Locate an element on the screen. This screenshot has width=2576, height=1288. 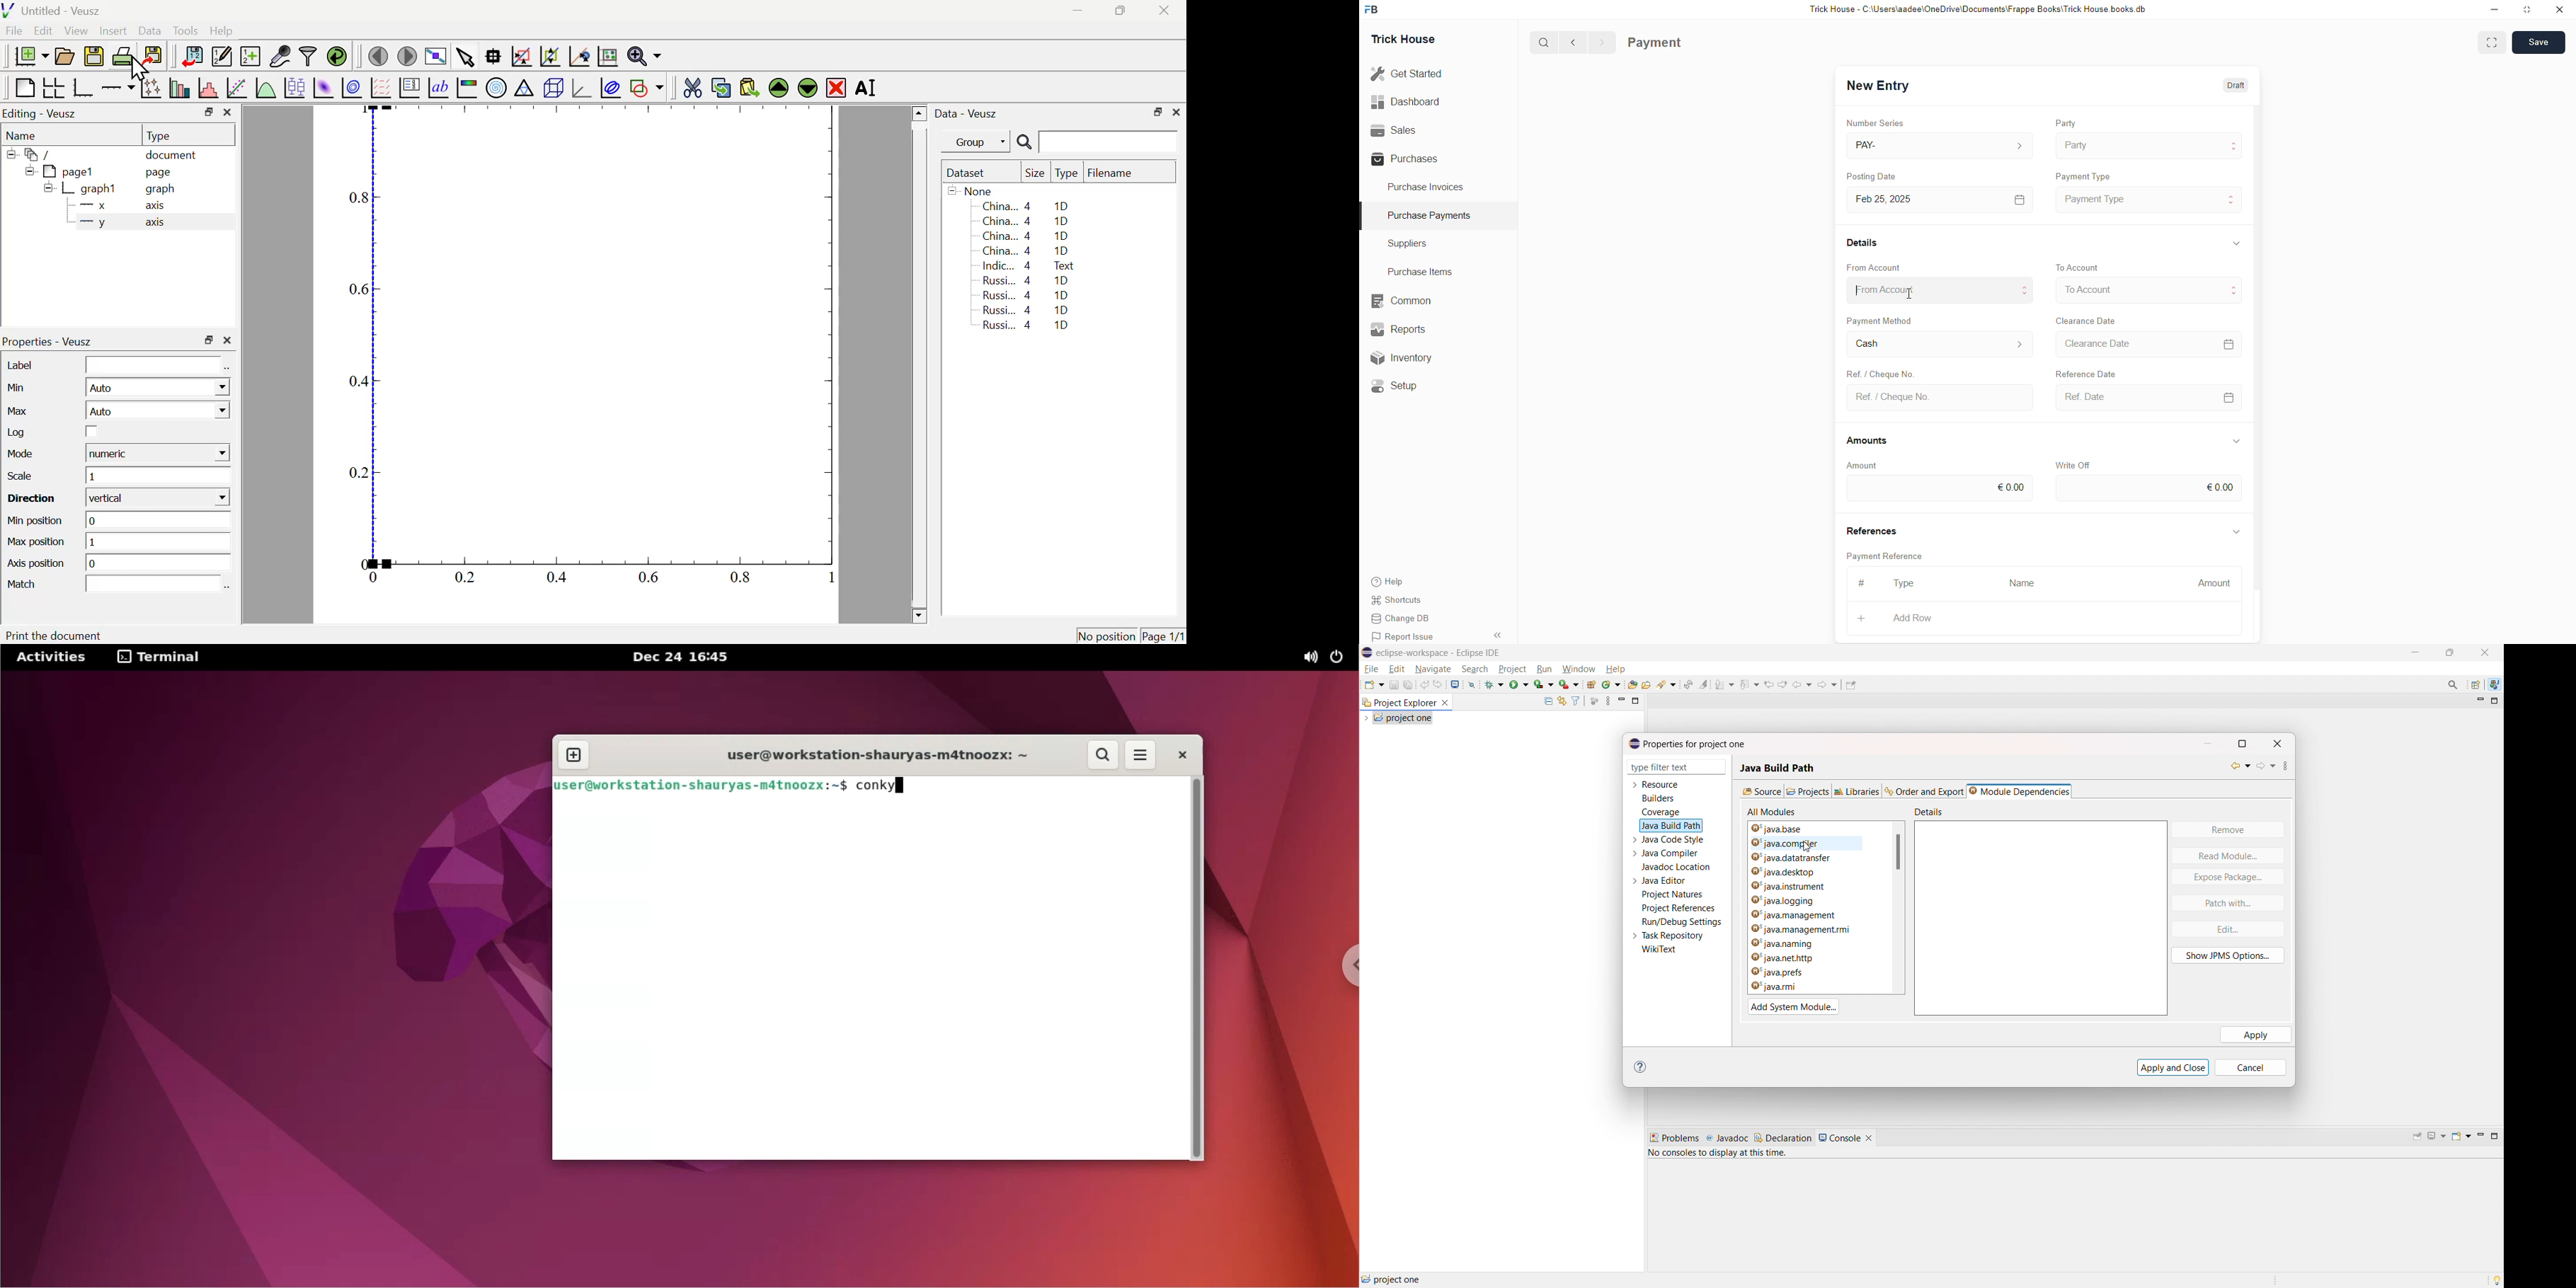
Party is located at coordinates (2068, 120).